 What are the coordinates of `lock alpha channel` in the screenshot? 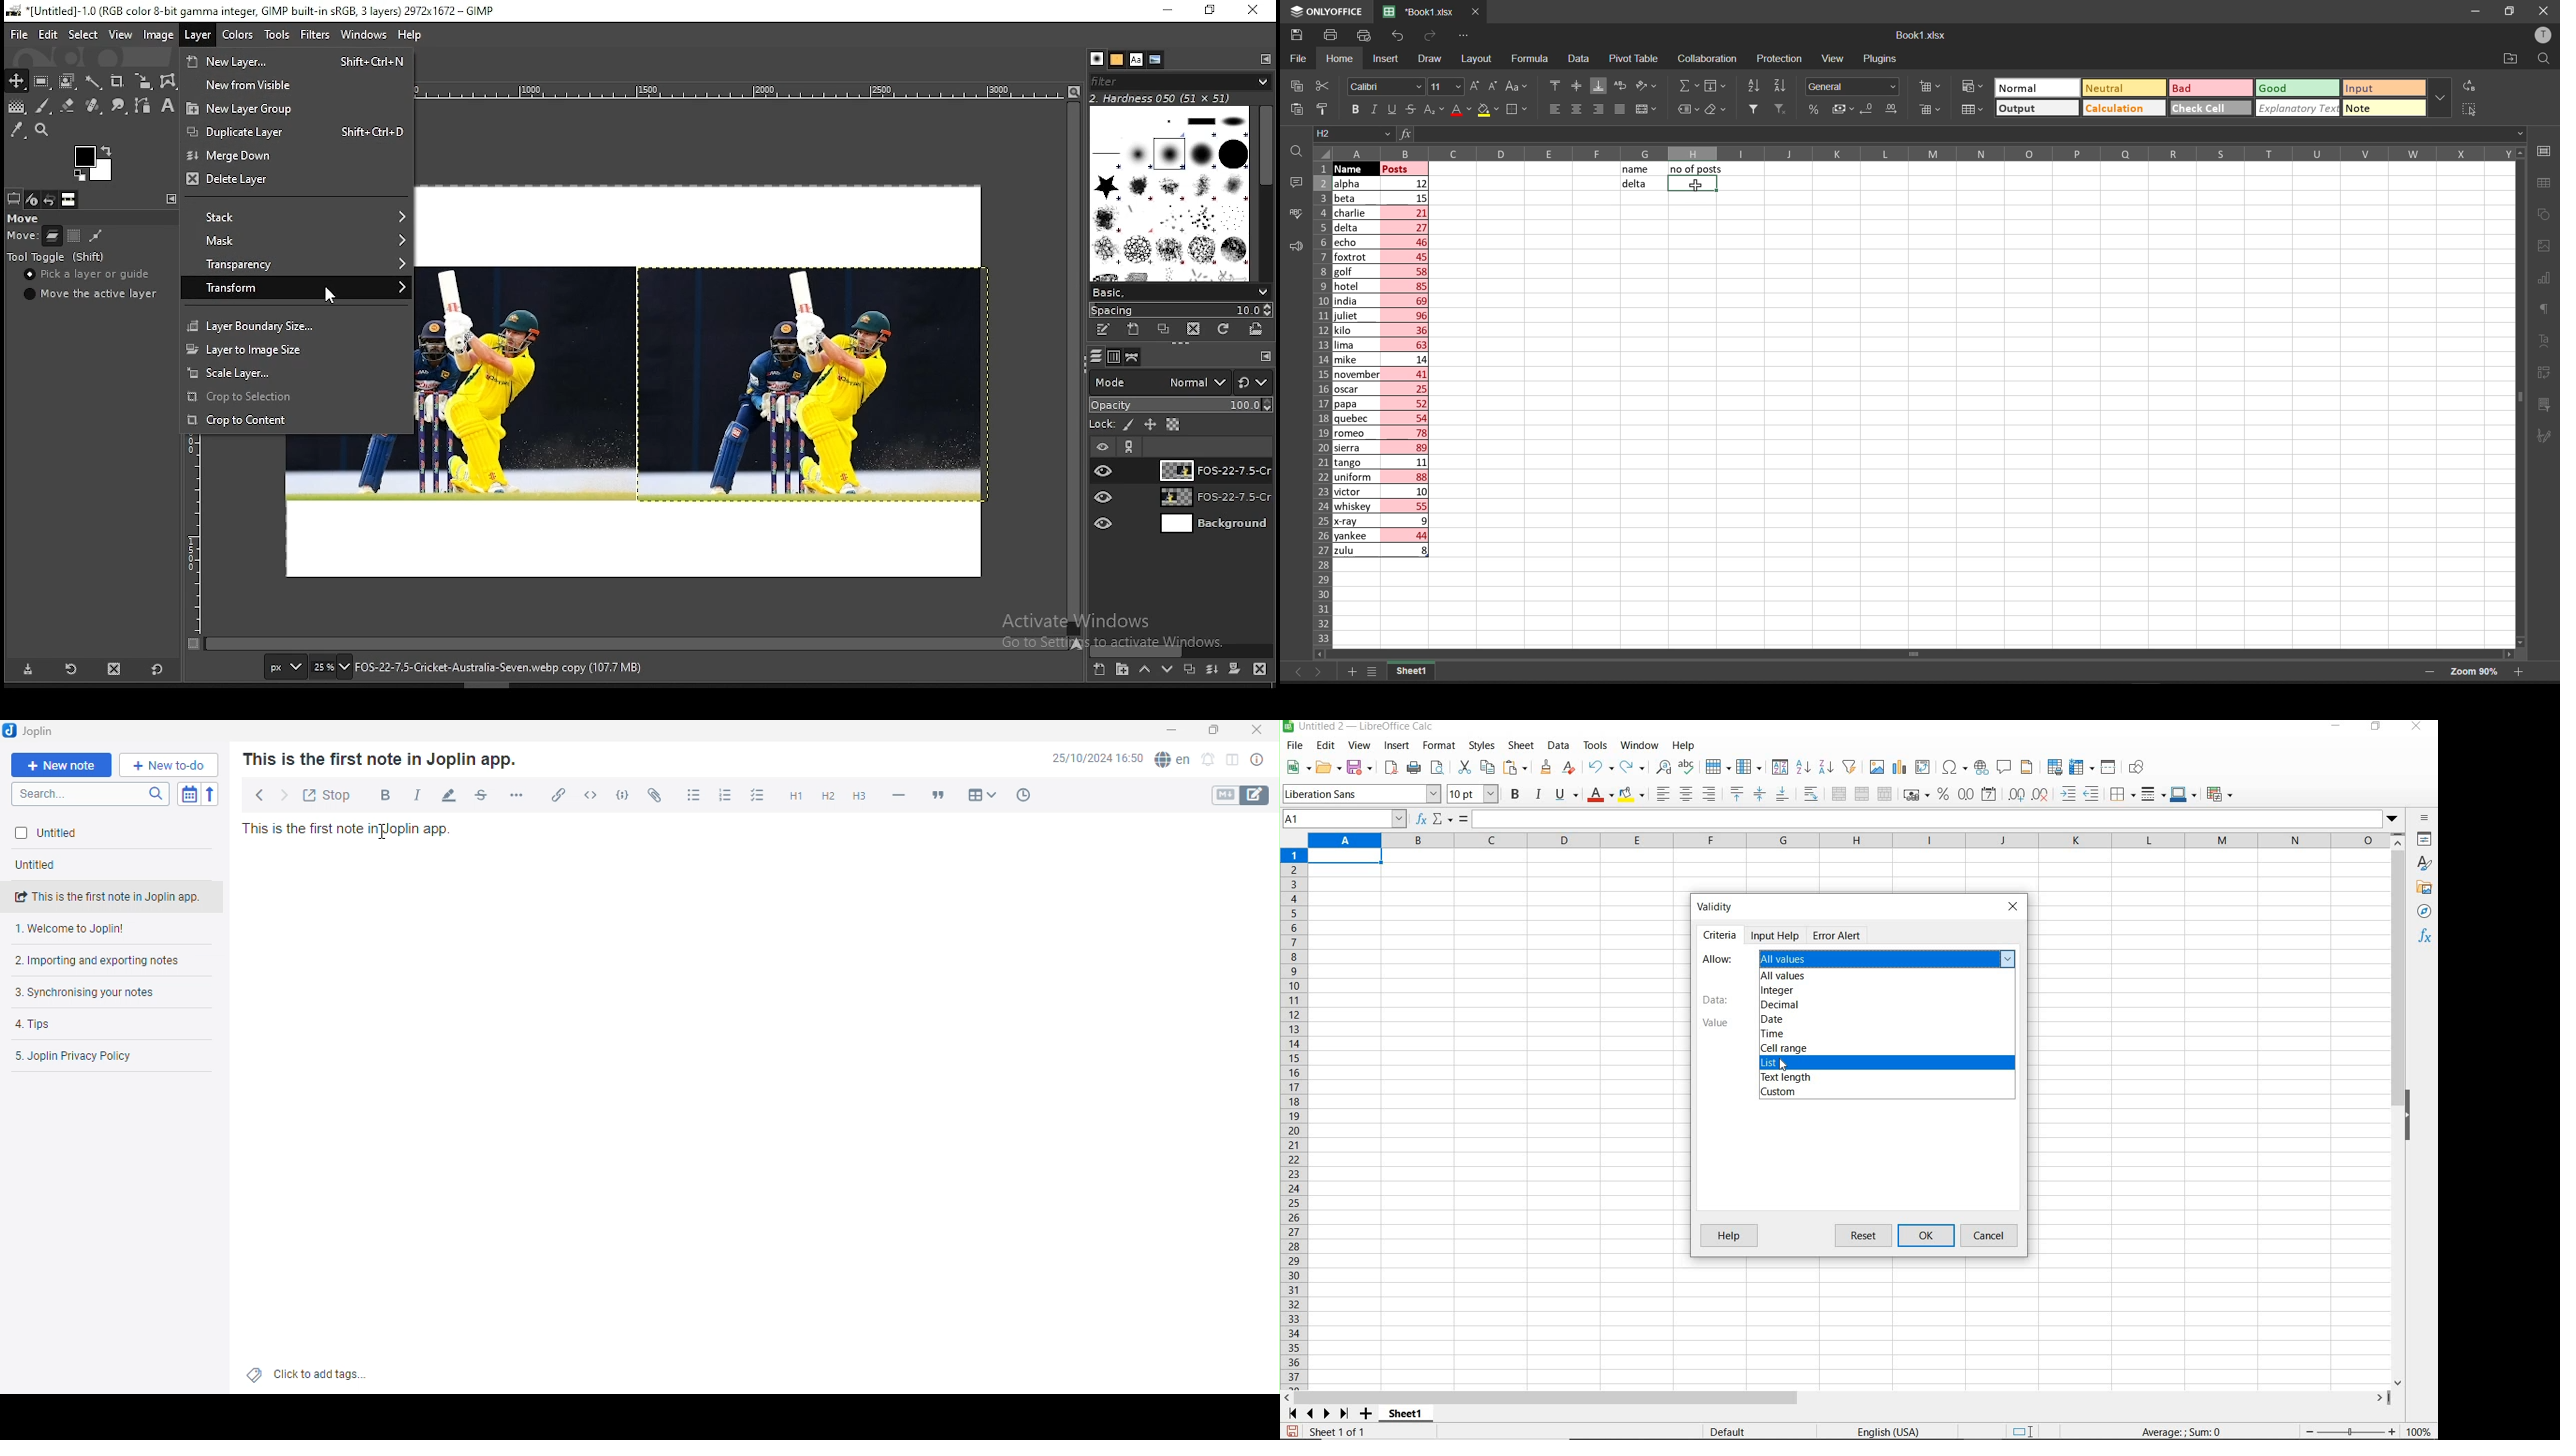 It's located at (1172, 425).